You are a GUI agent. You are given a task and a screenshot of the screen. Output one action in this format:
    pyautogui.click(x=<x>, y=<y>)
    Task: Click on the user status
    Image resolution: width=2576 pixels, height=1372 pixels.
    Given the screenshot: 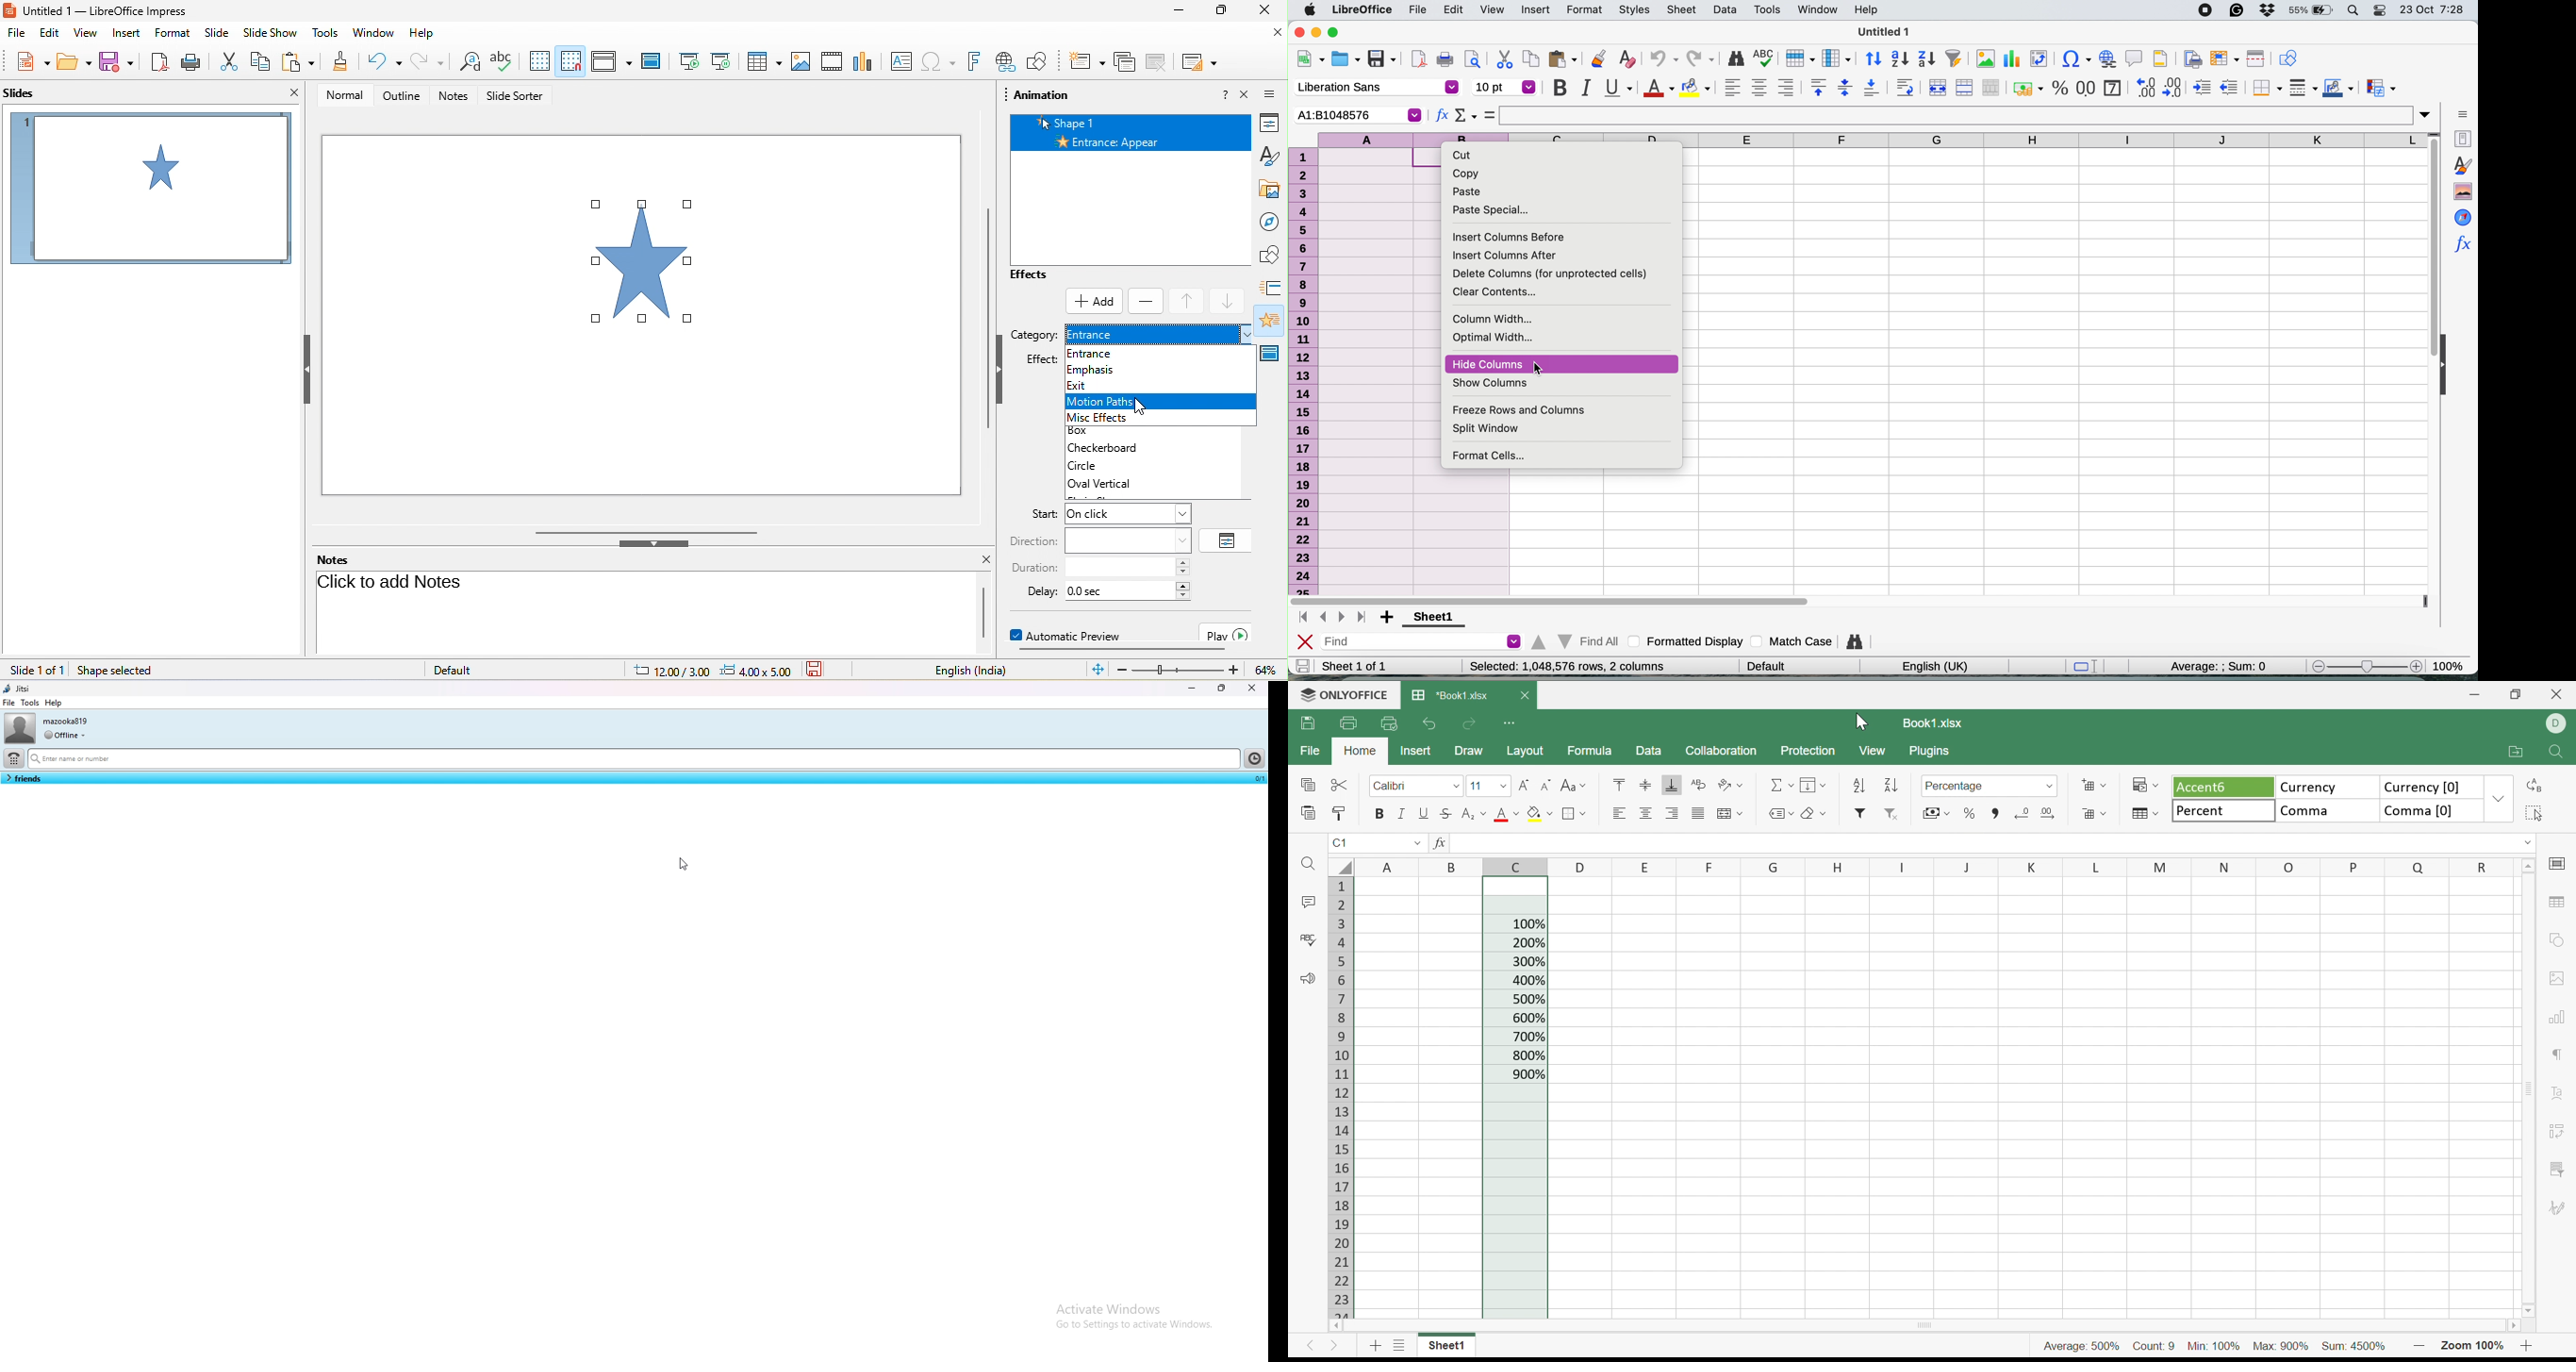 What is the action you would take?
    pyautogui.click(x=65, y=735)
    